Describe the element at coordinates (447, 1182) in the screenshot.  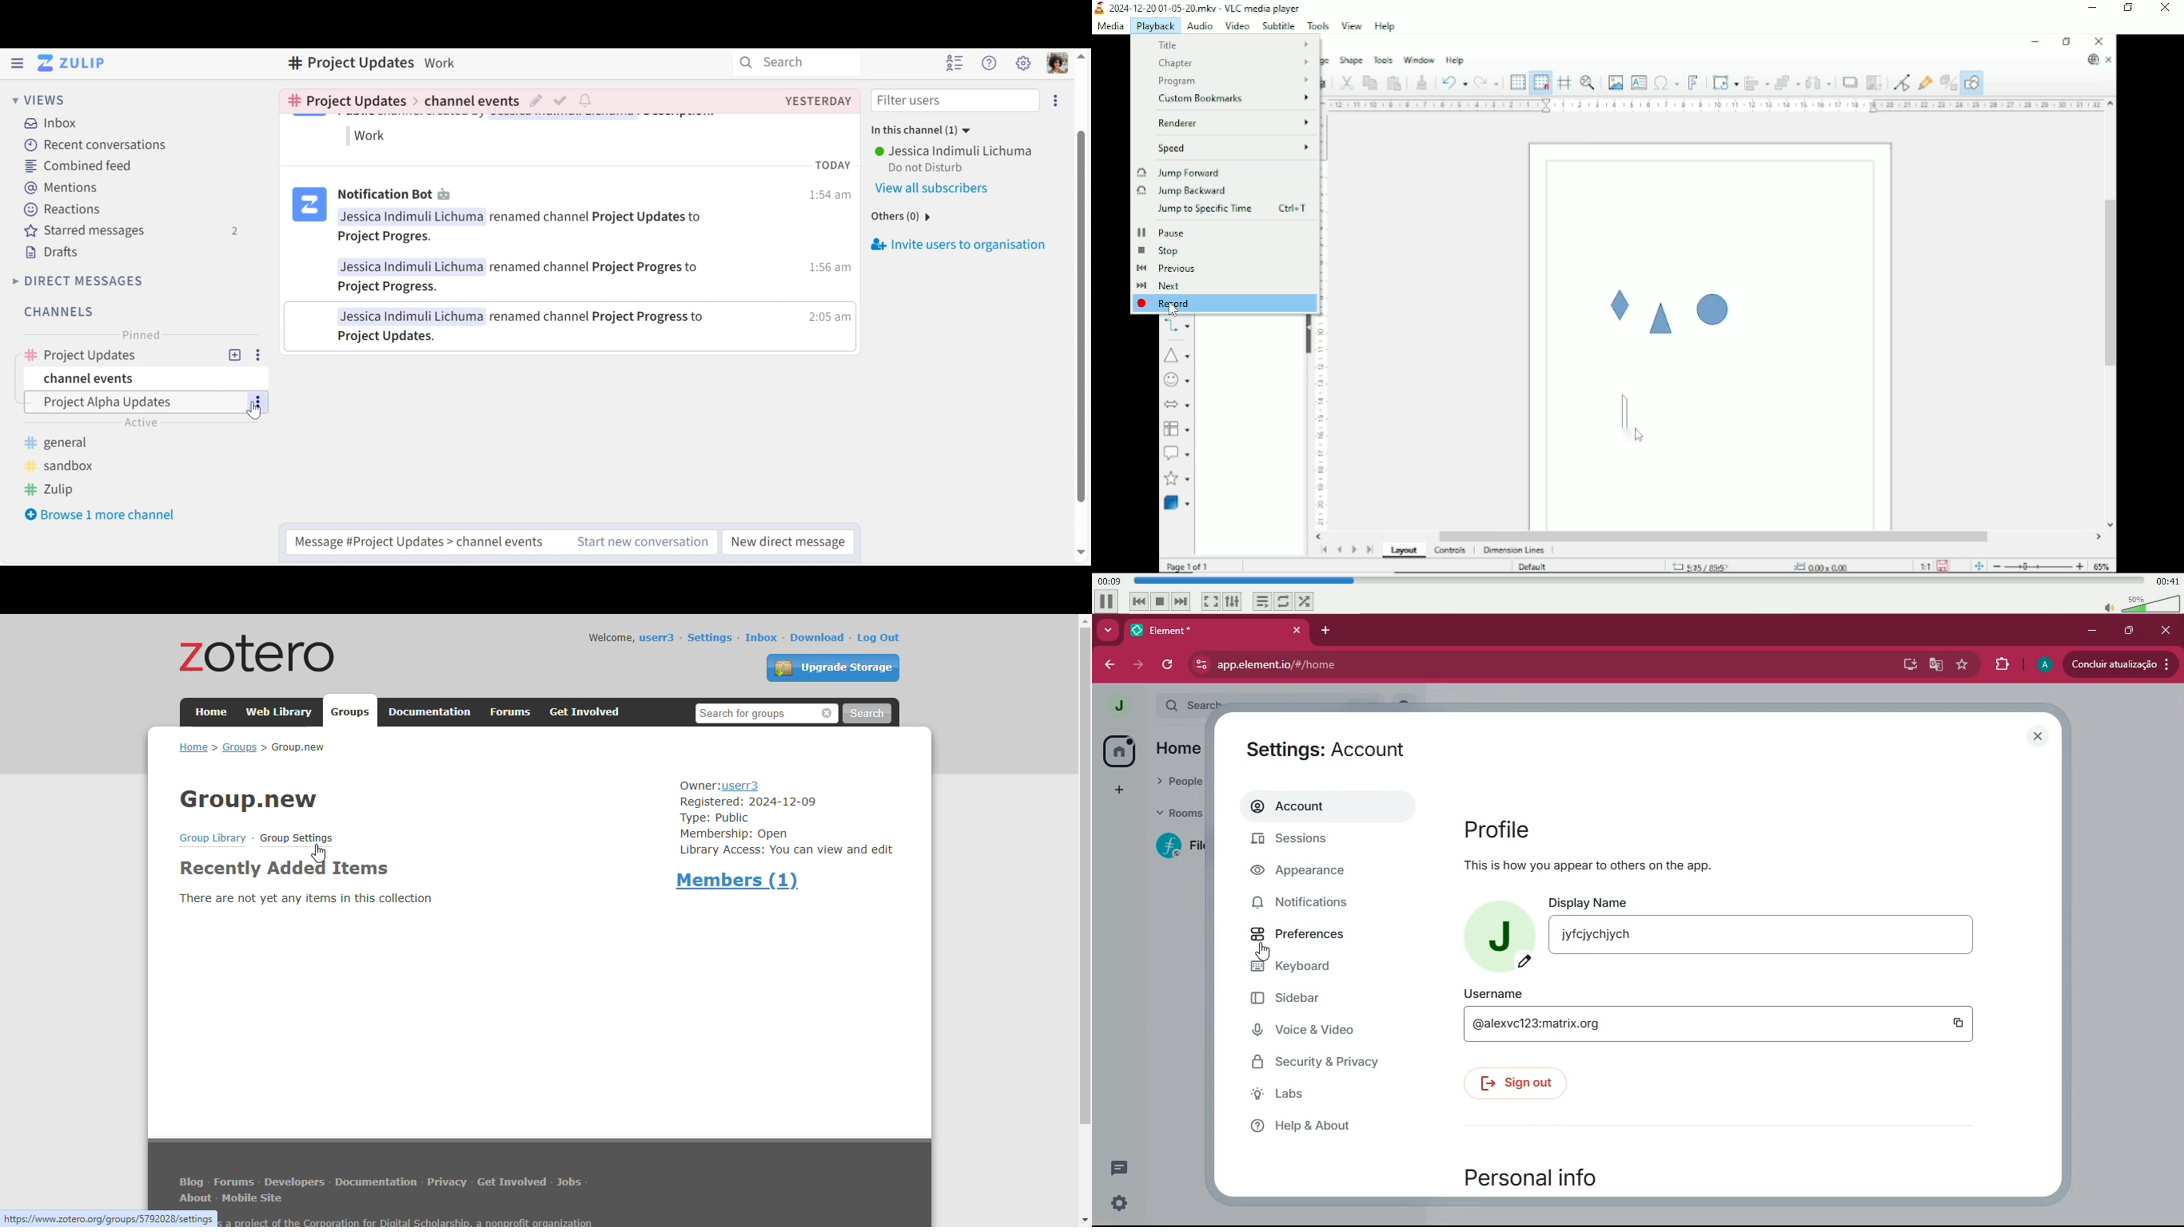
I see `privacy` at that location.